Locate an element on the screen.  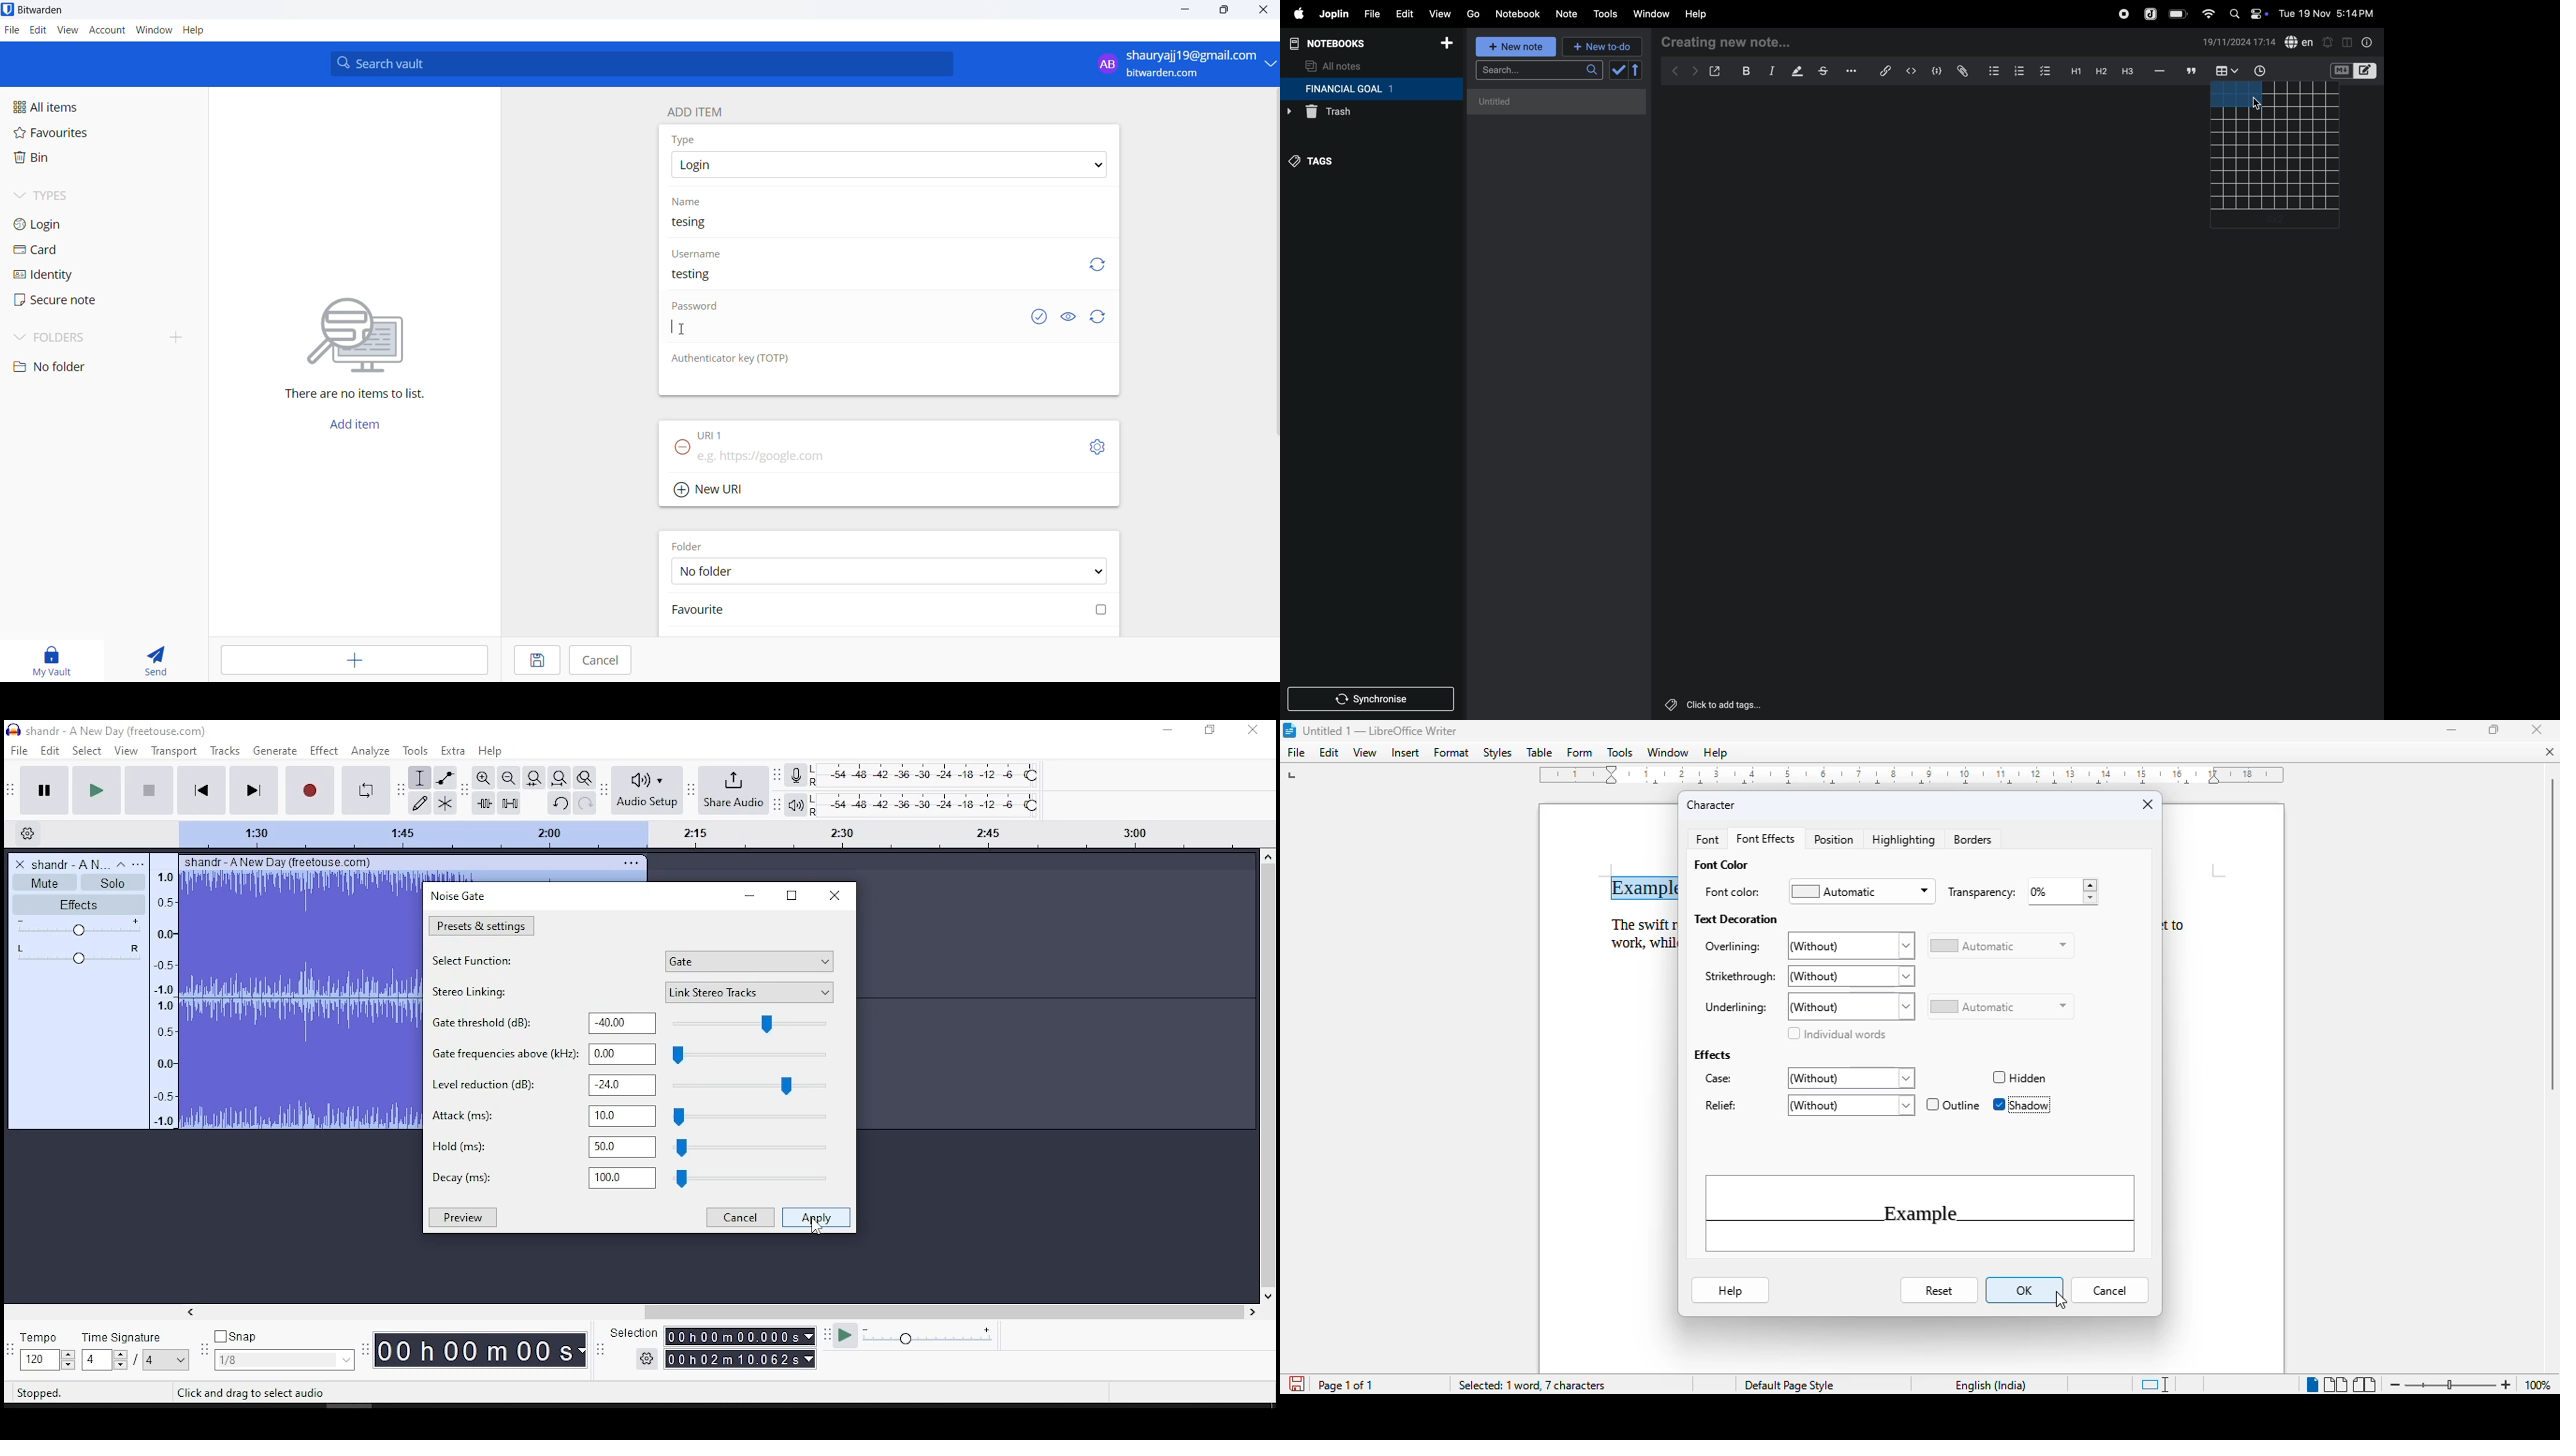
selections is located at coordinates (714, 1347).